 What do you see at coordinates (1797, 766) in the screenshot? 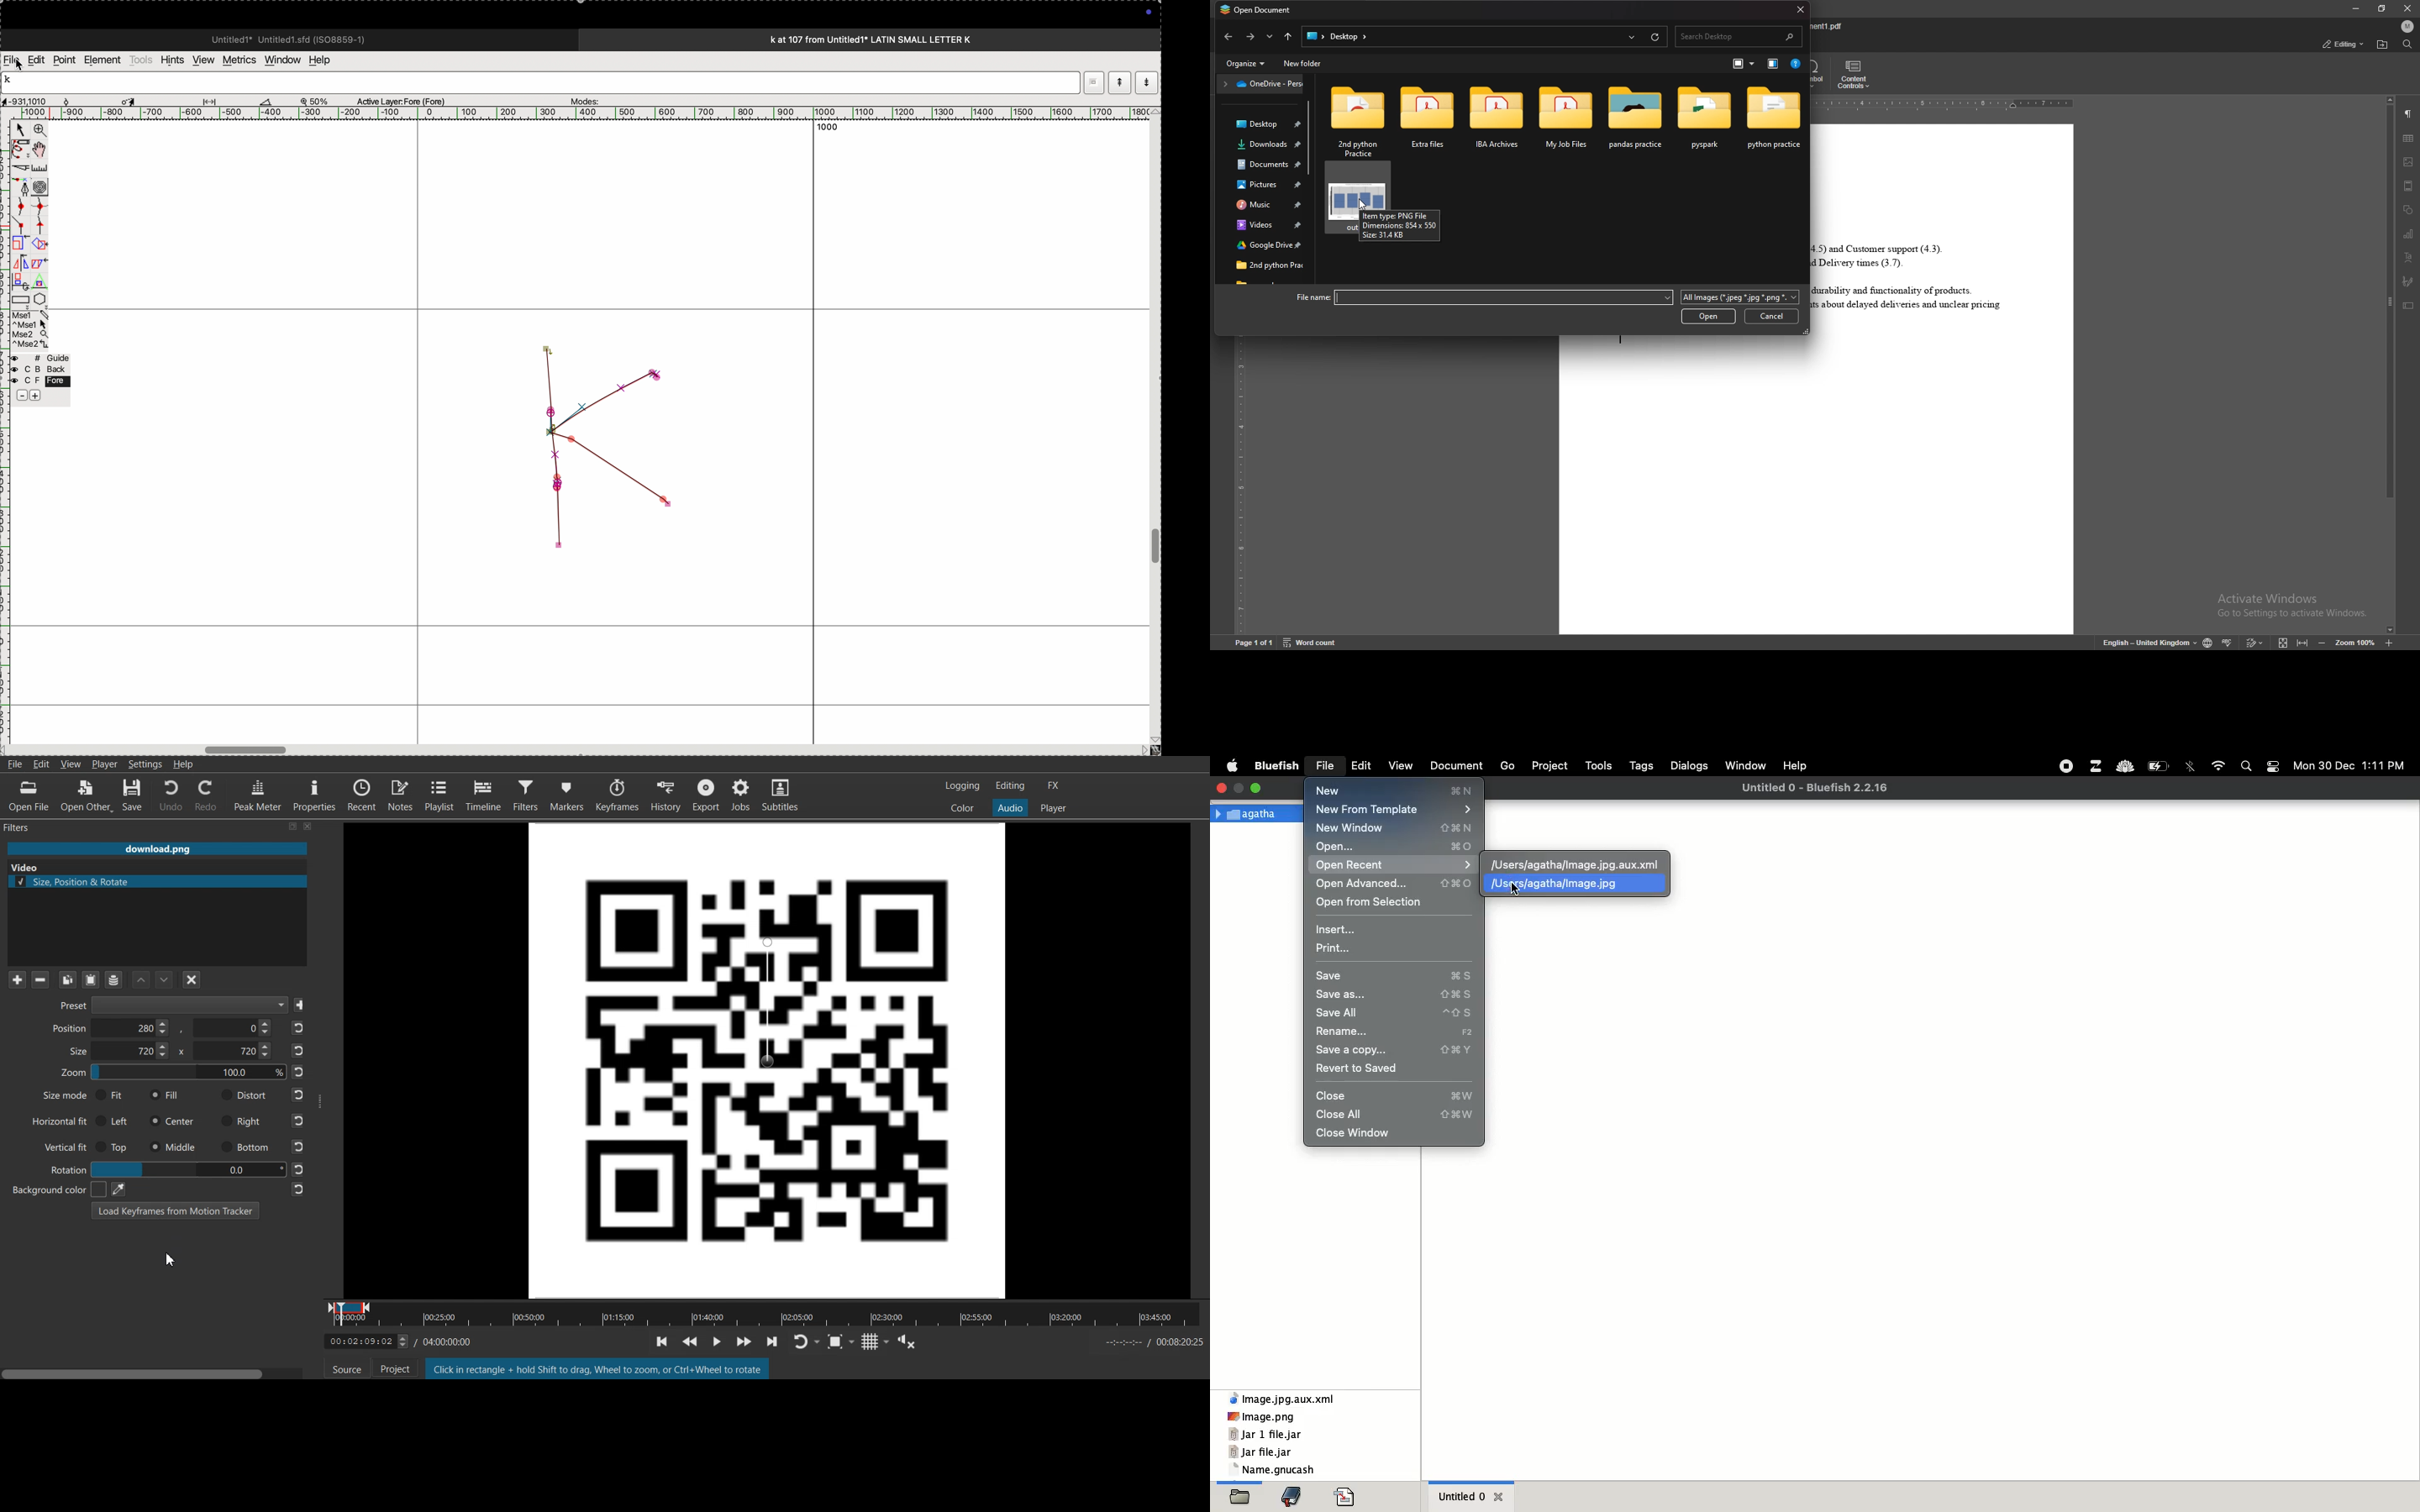
I see `help` at bounding box center [1797, 766].